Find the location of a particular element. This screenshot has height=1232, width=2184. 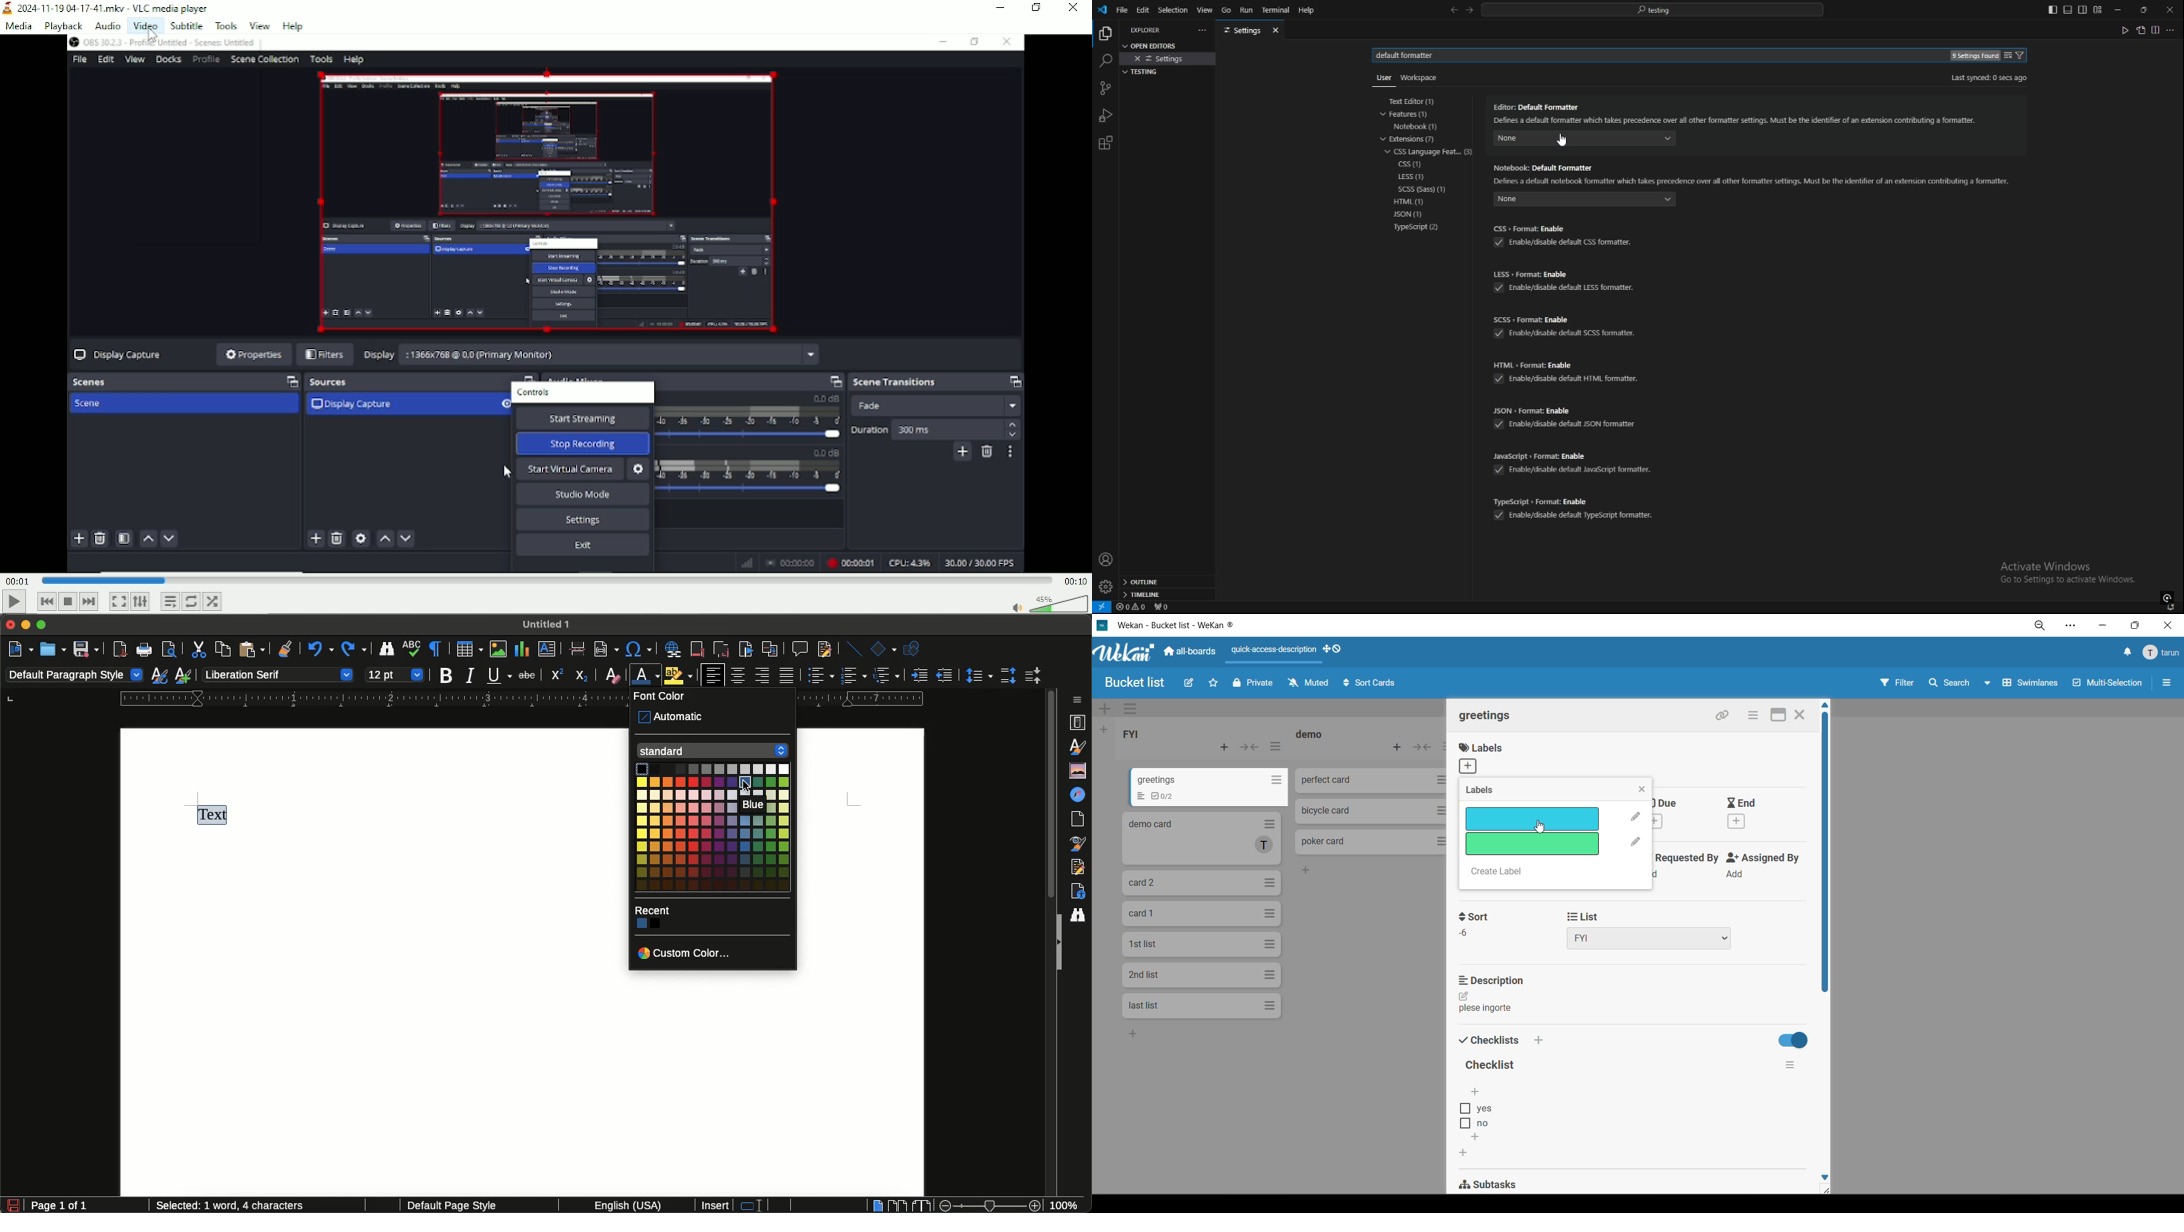

notifications is located at coordinates (2128, 653).